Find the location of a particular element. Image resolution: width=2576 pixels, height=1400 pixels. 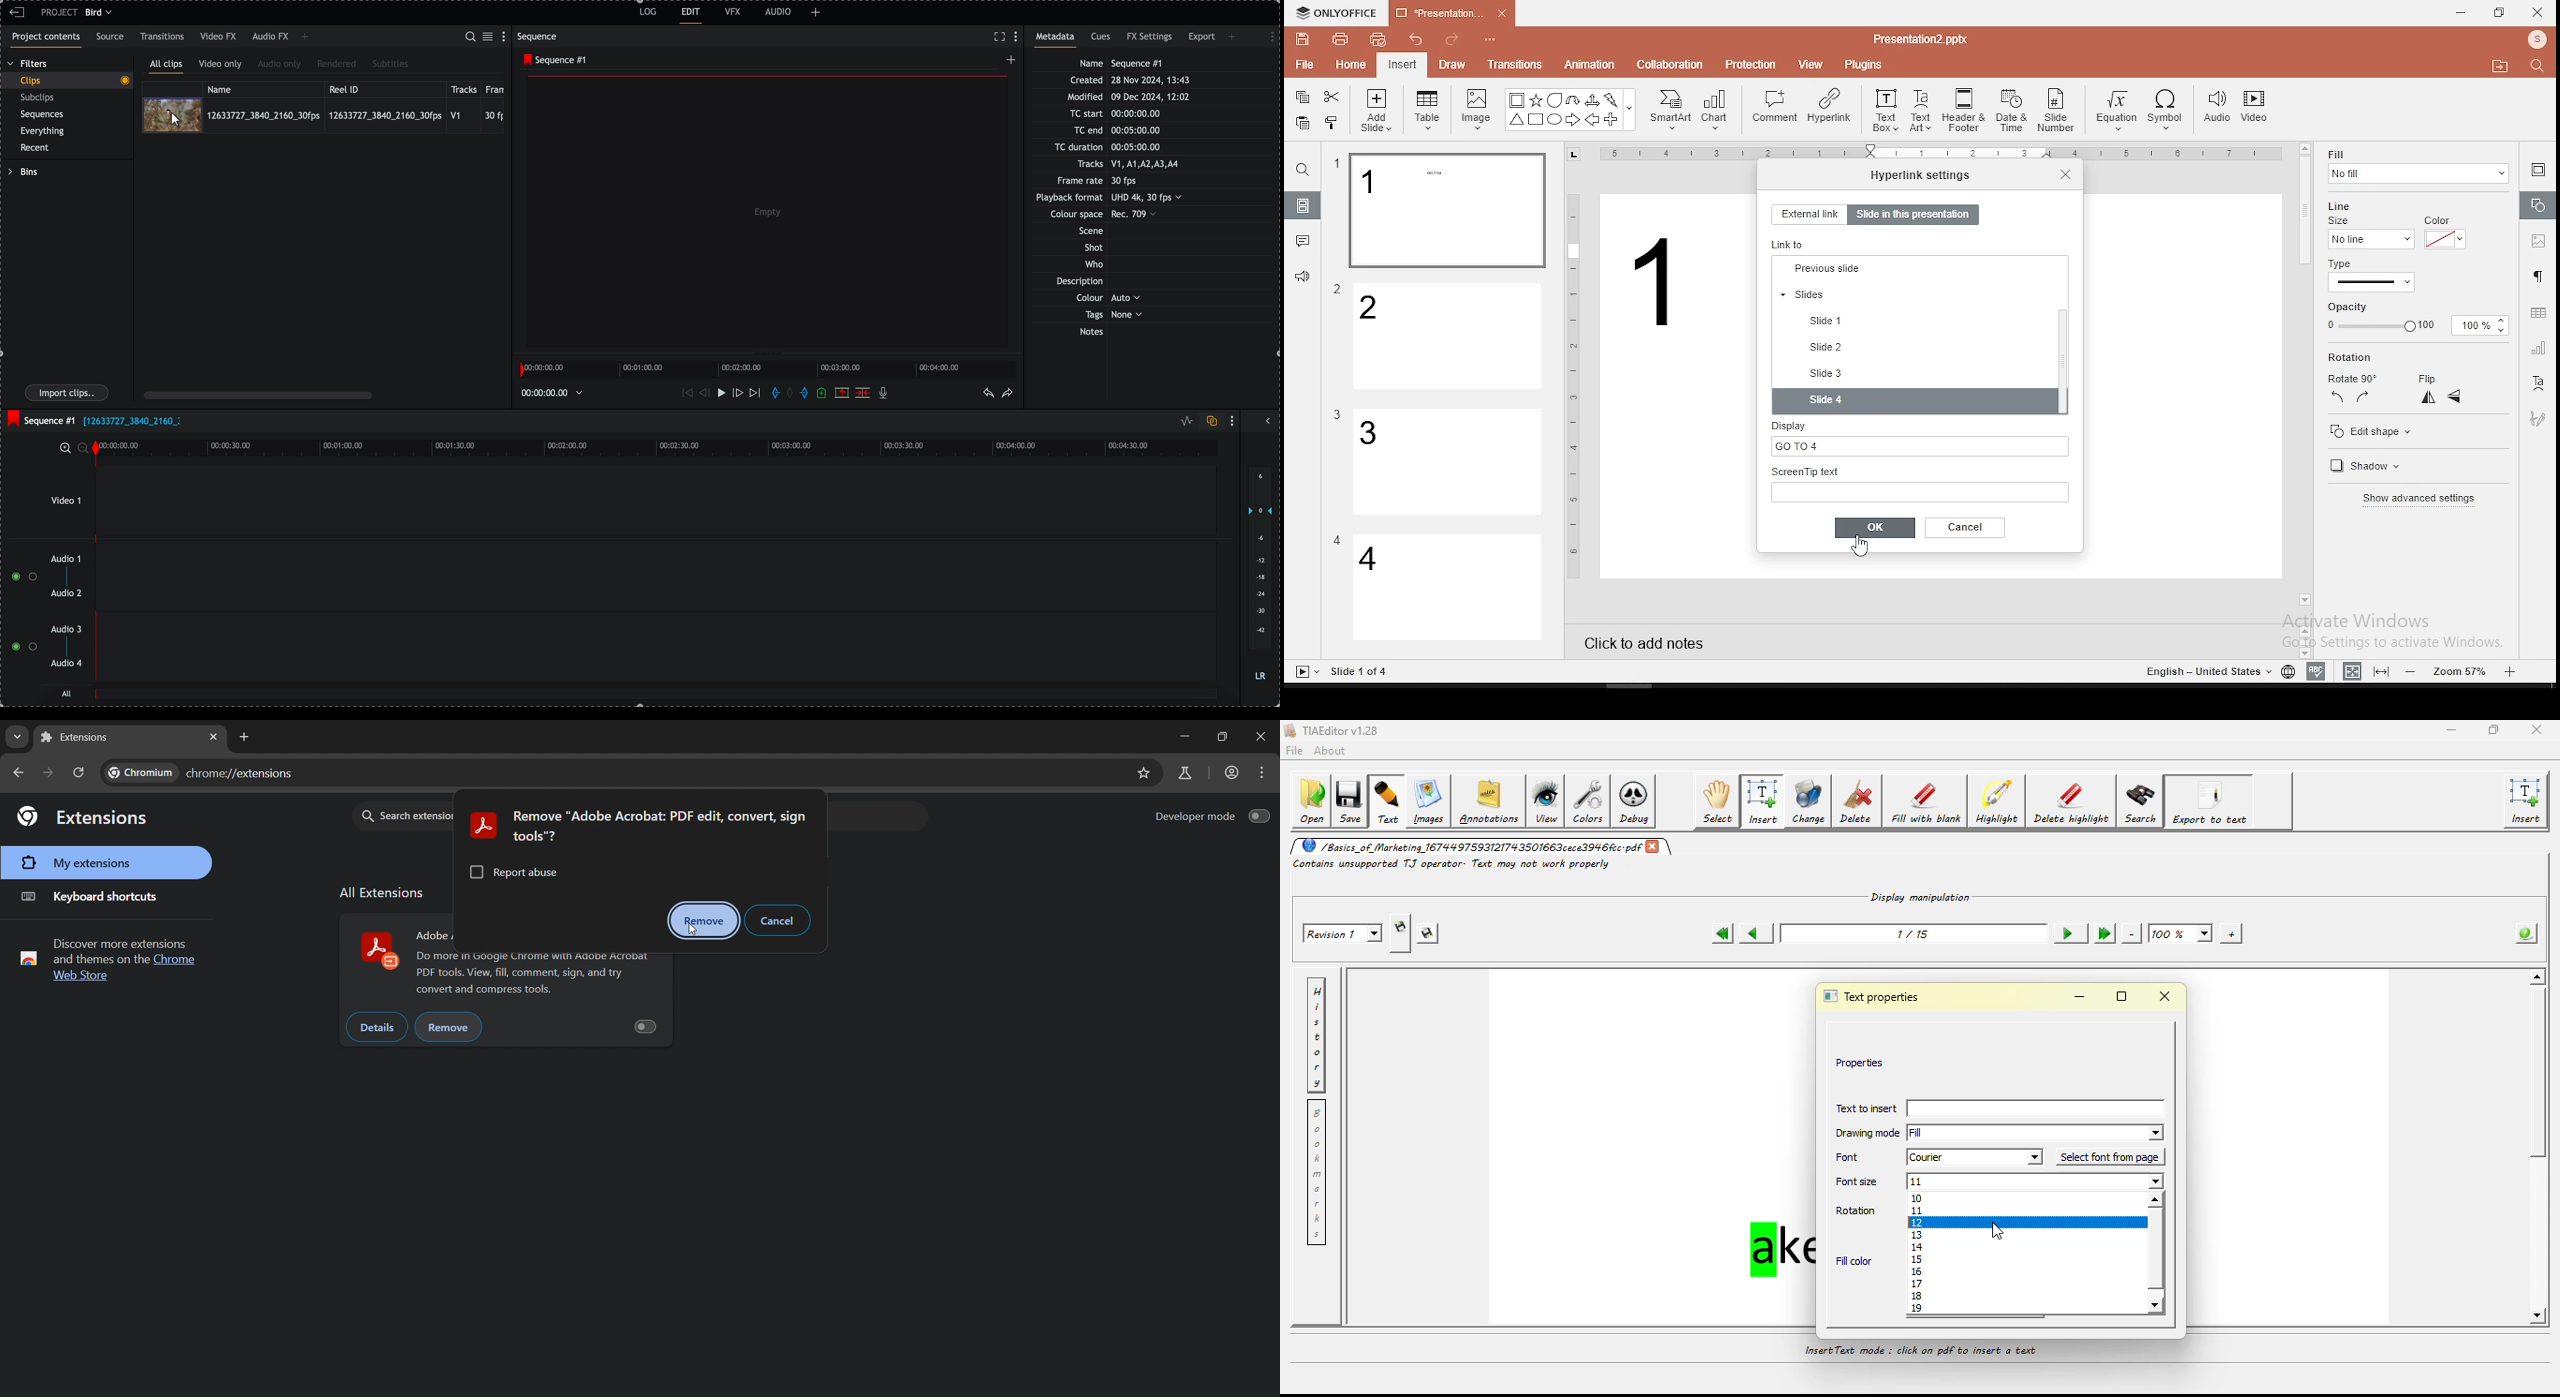

project bird is located at coordinates (79, 13).